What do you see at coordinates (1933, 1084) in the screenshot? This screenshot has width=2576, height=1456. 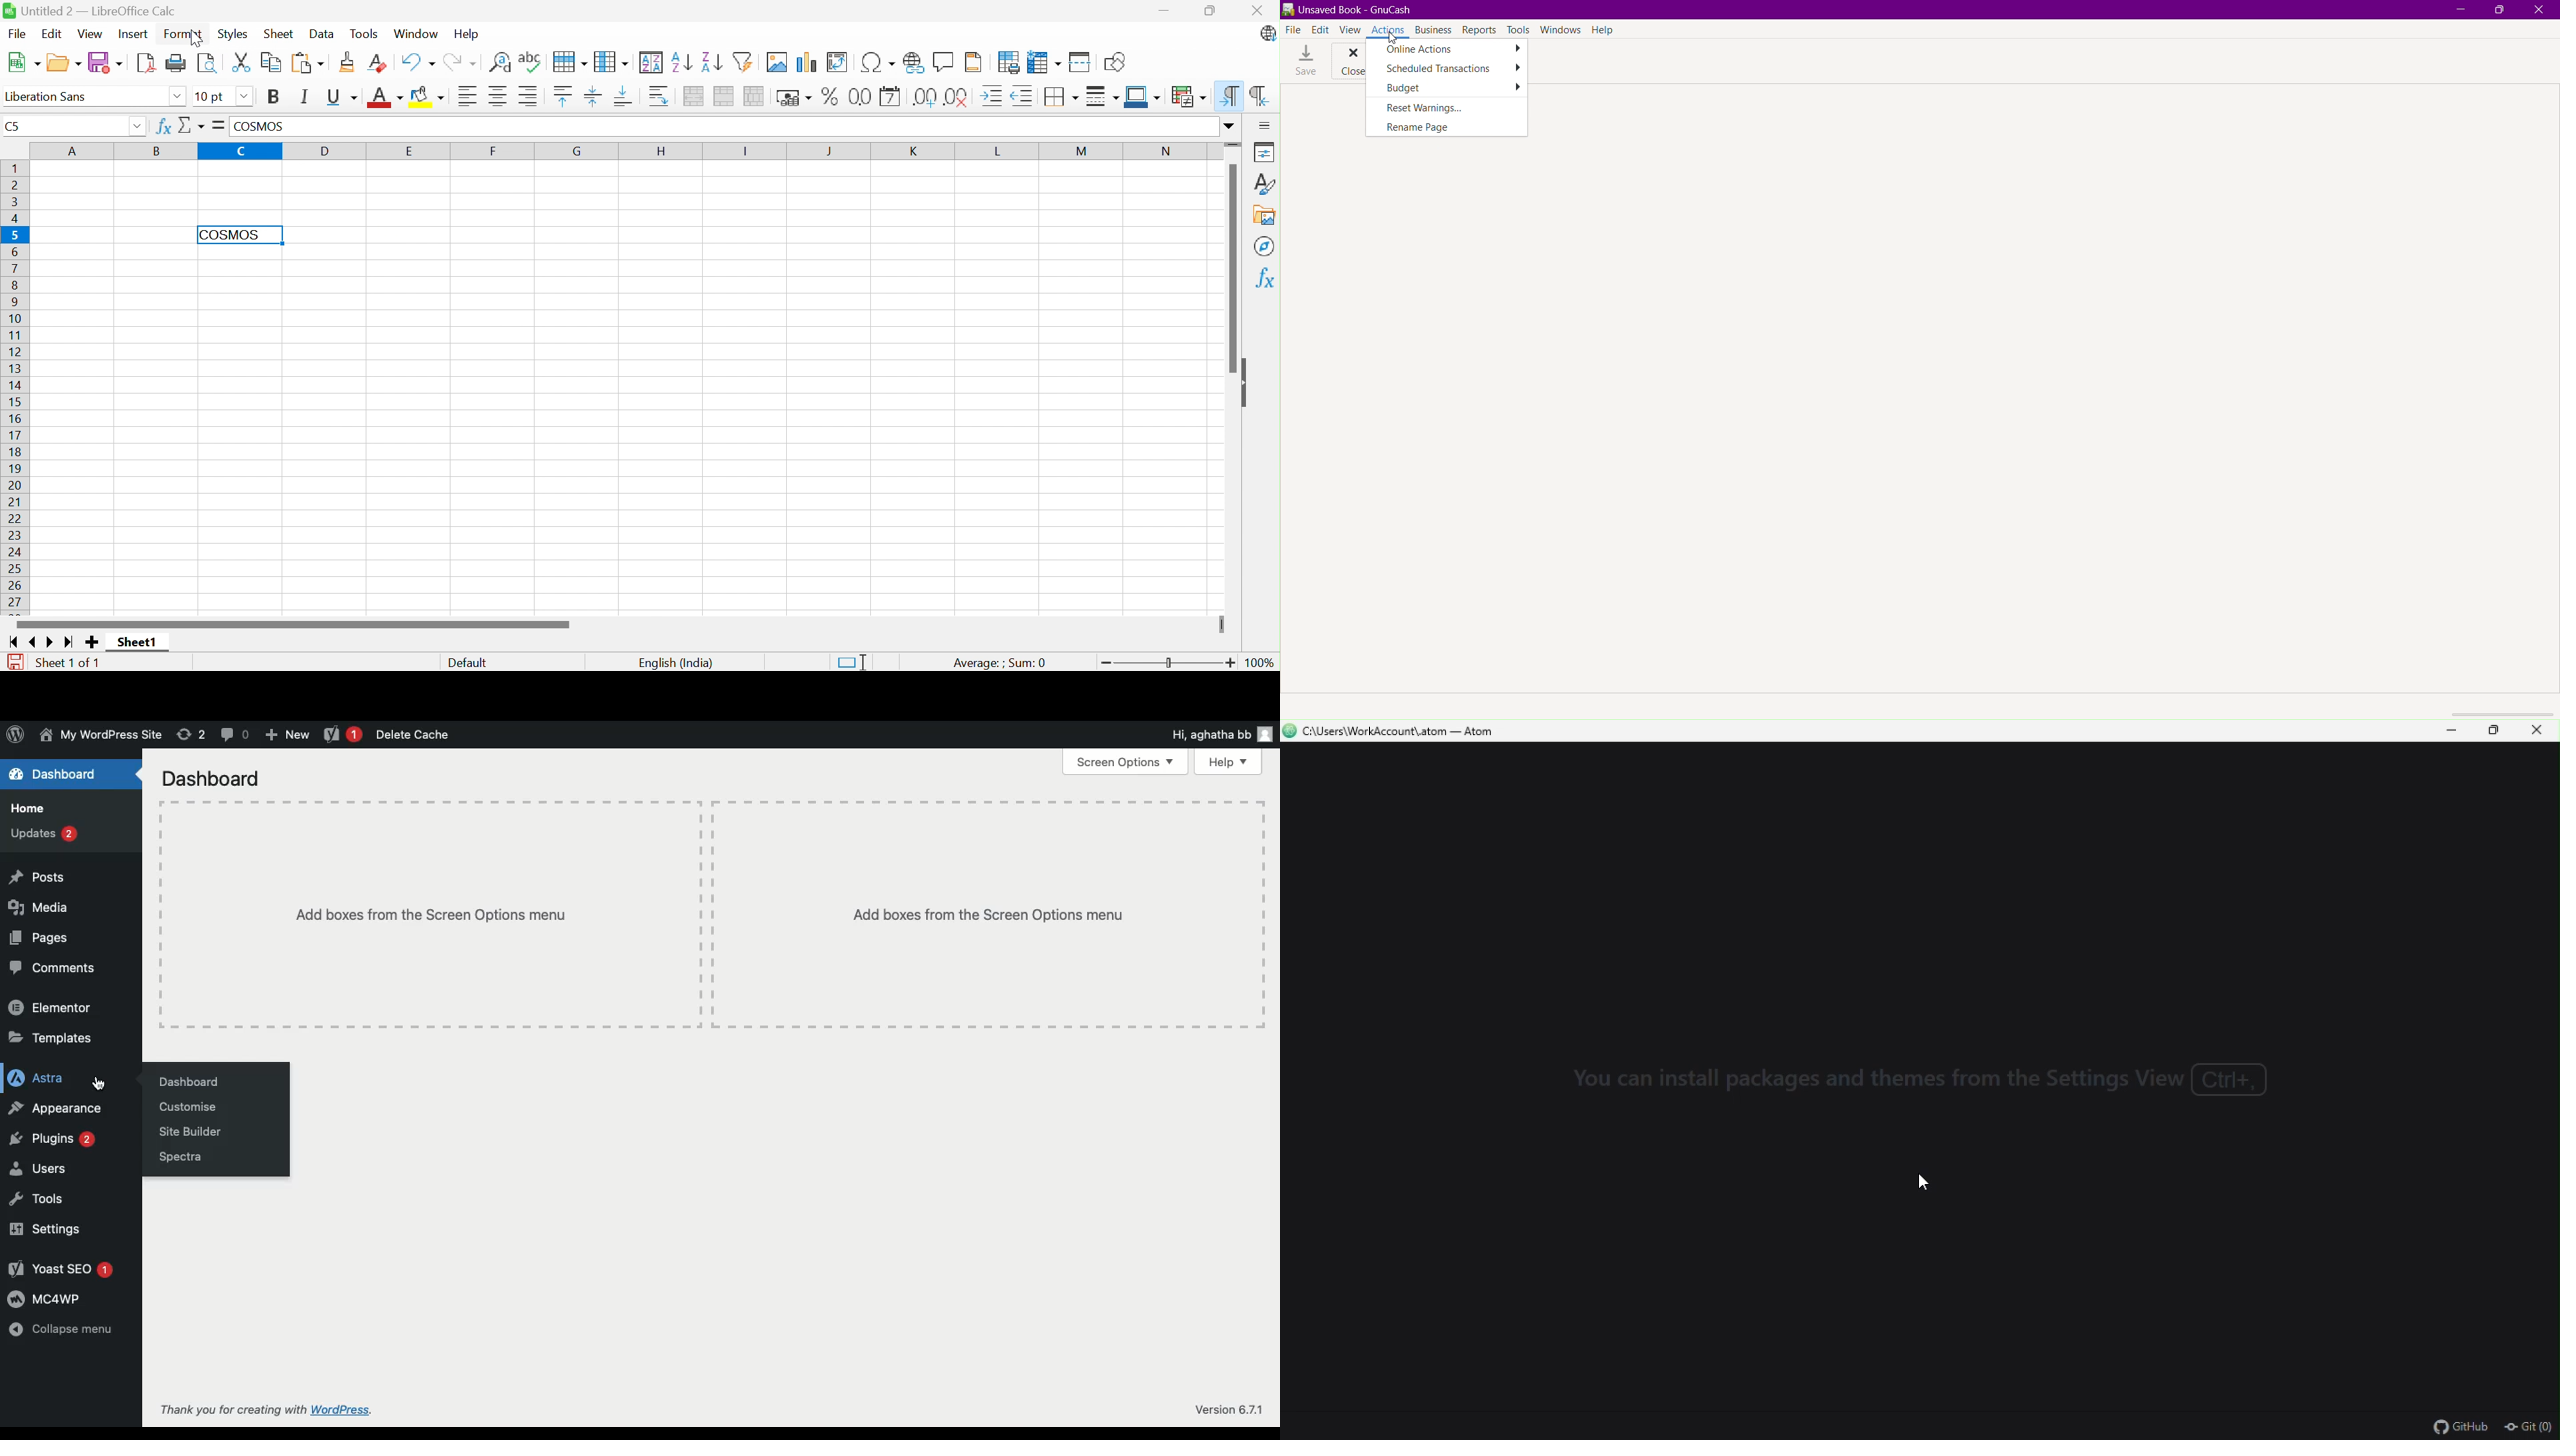 I see `Text` at bounding box center [1933, 1084].